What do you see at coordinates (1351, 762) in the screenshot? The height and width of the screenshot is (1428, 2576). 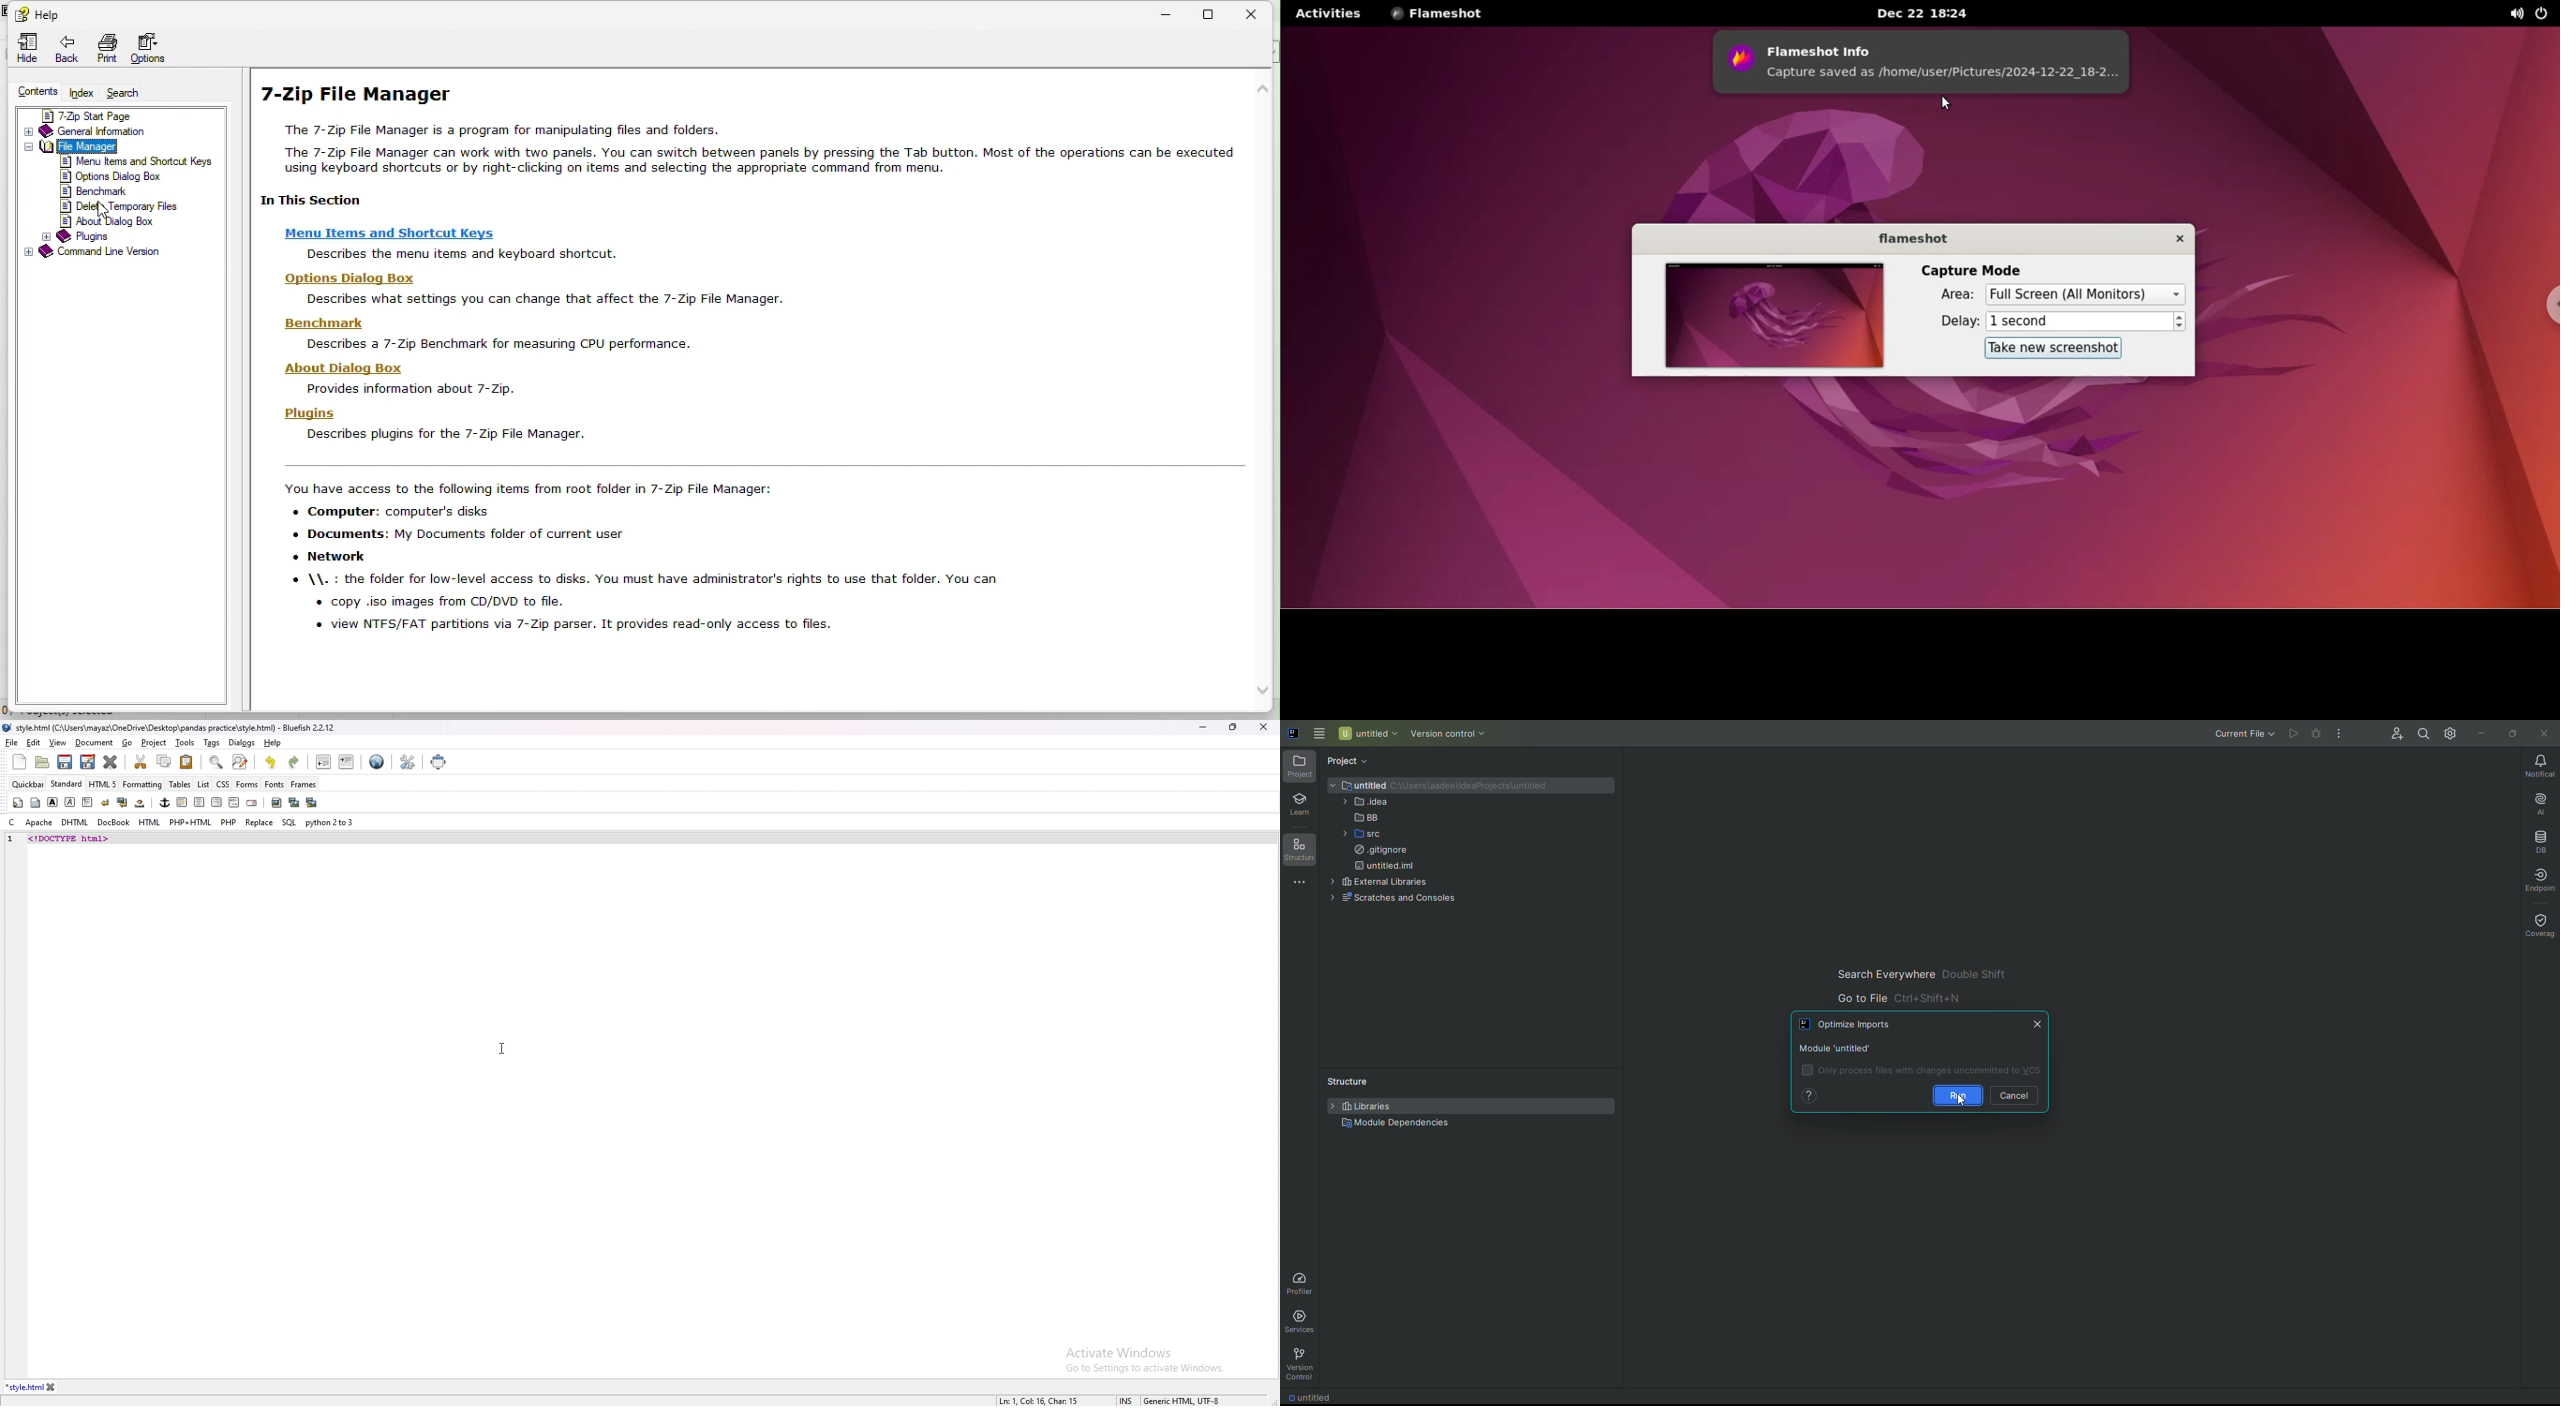 I see `Project` at bounding box center [1351, 762].